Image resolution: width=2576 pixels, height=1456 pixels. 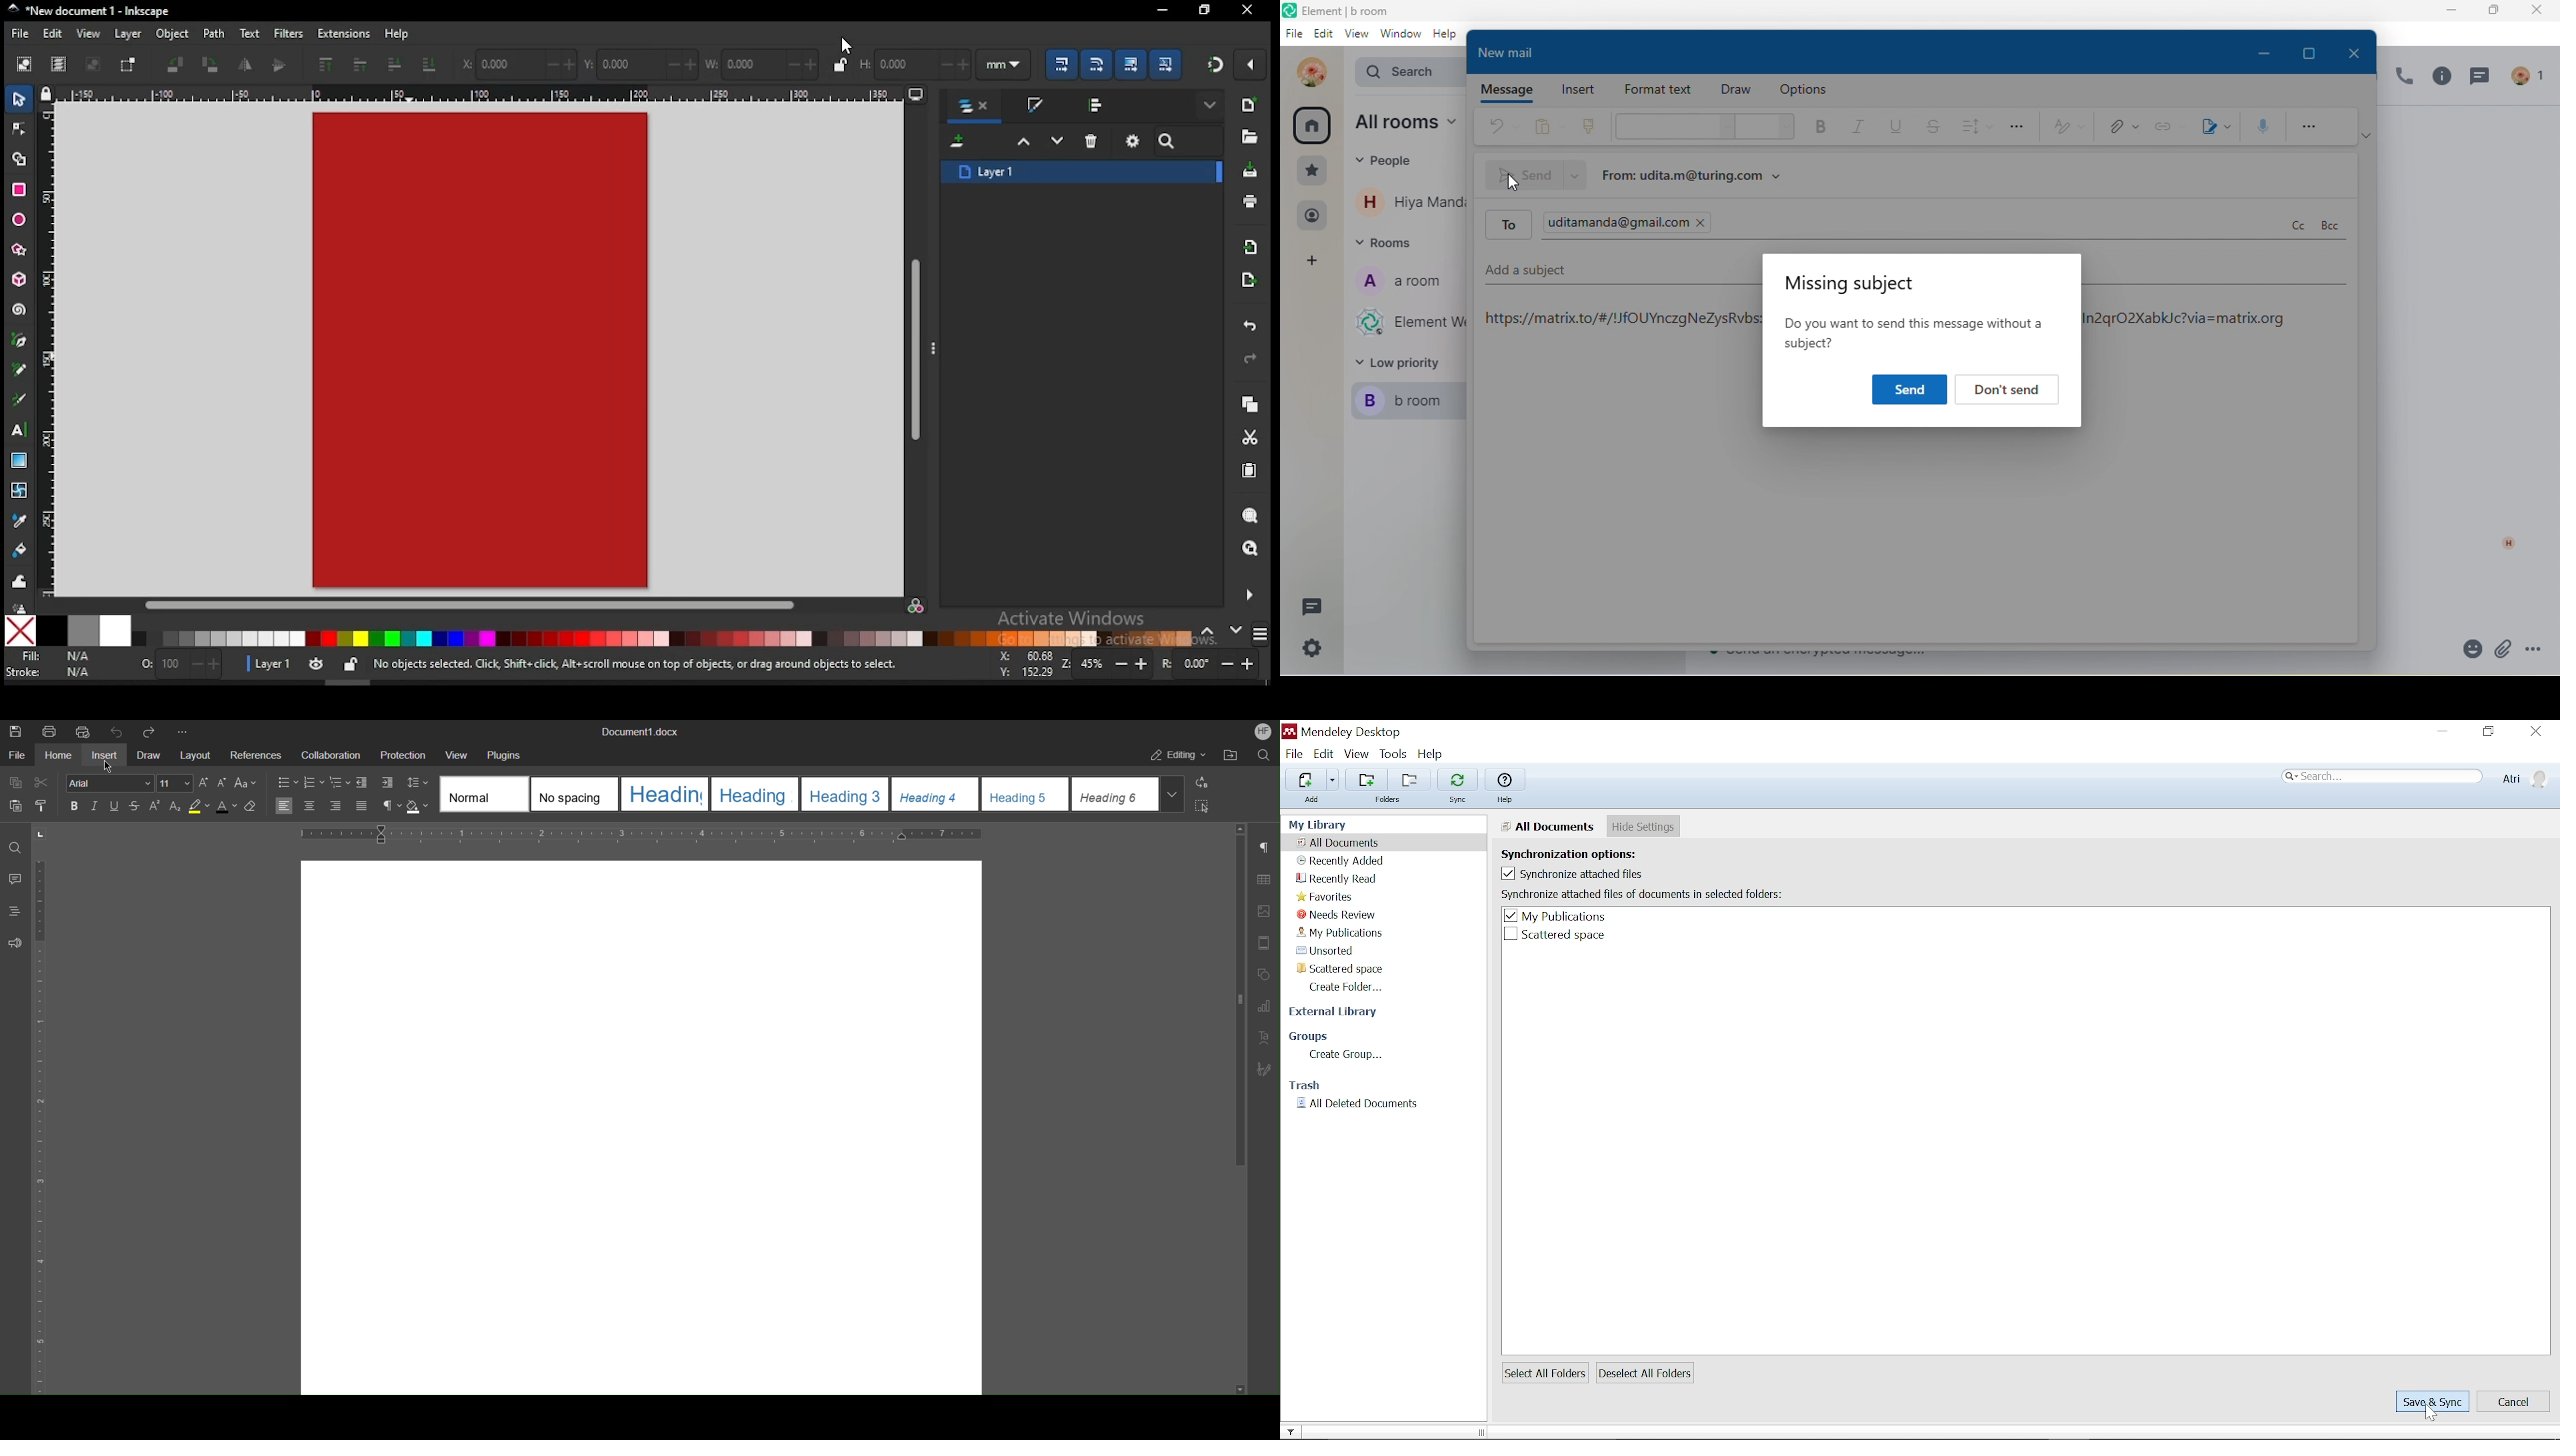 I want to click on More headings, so click(x=1175, y=797).